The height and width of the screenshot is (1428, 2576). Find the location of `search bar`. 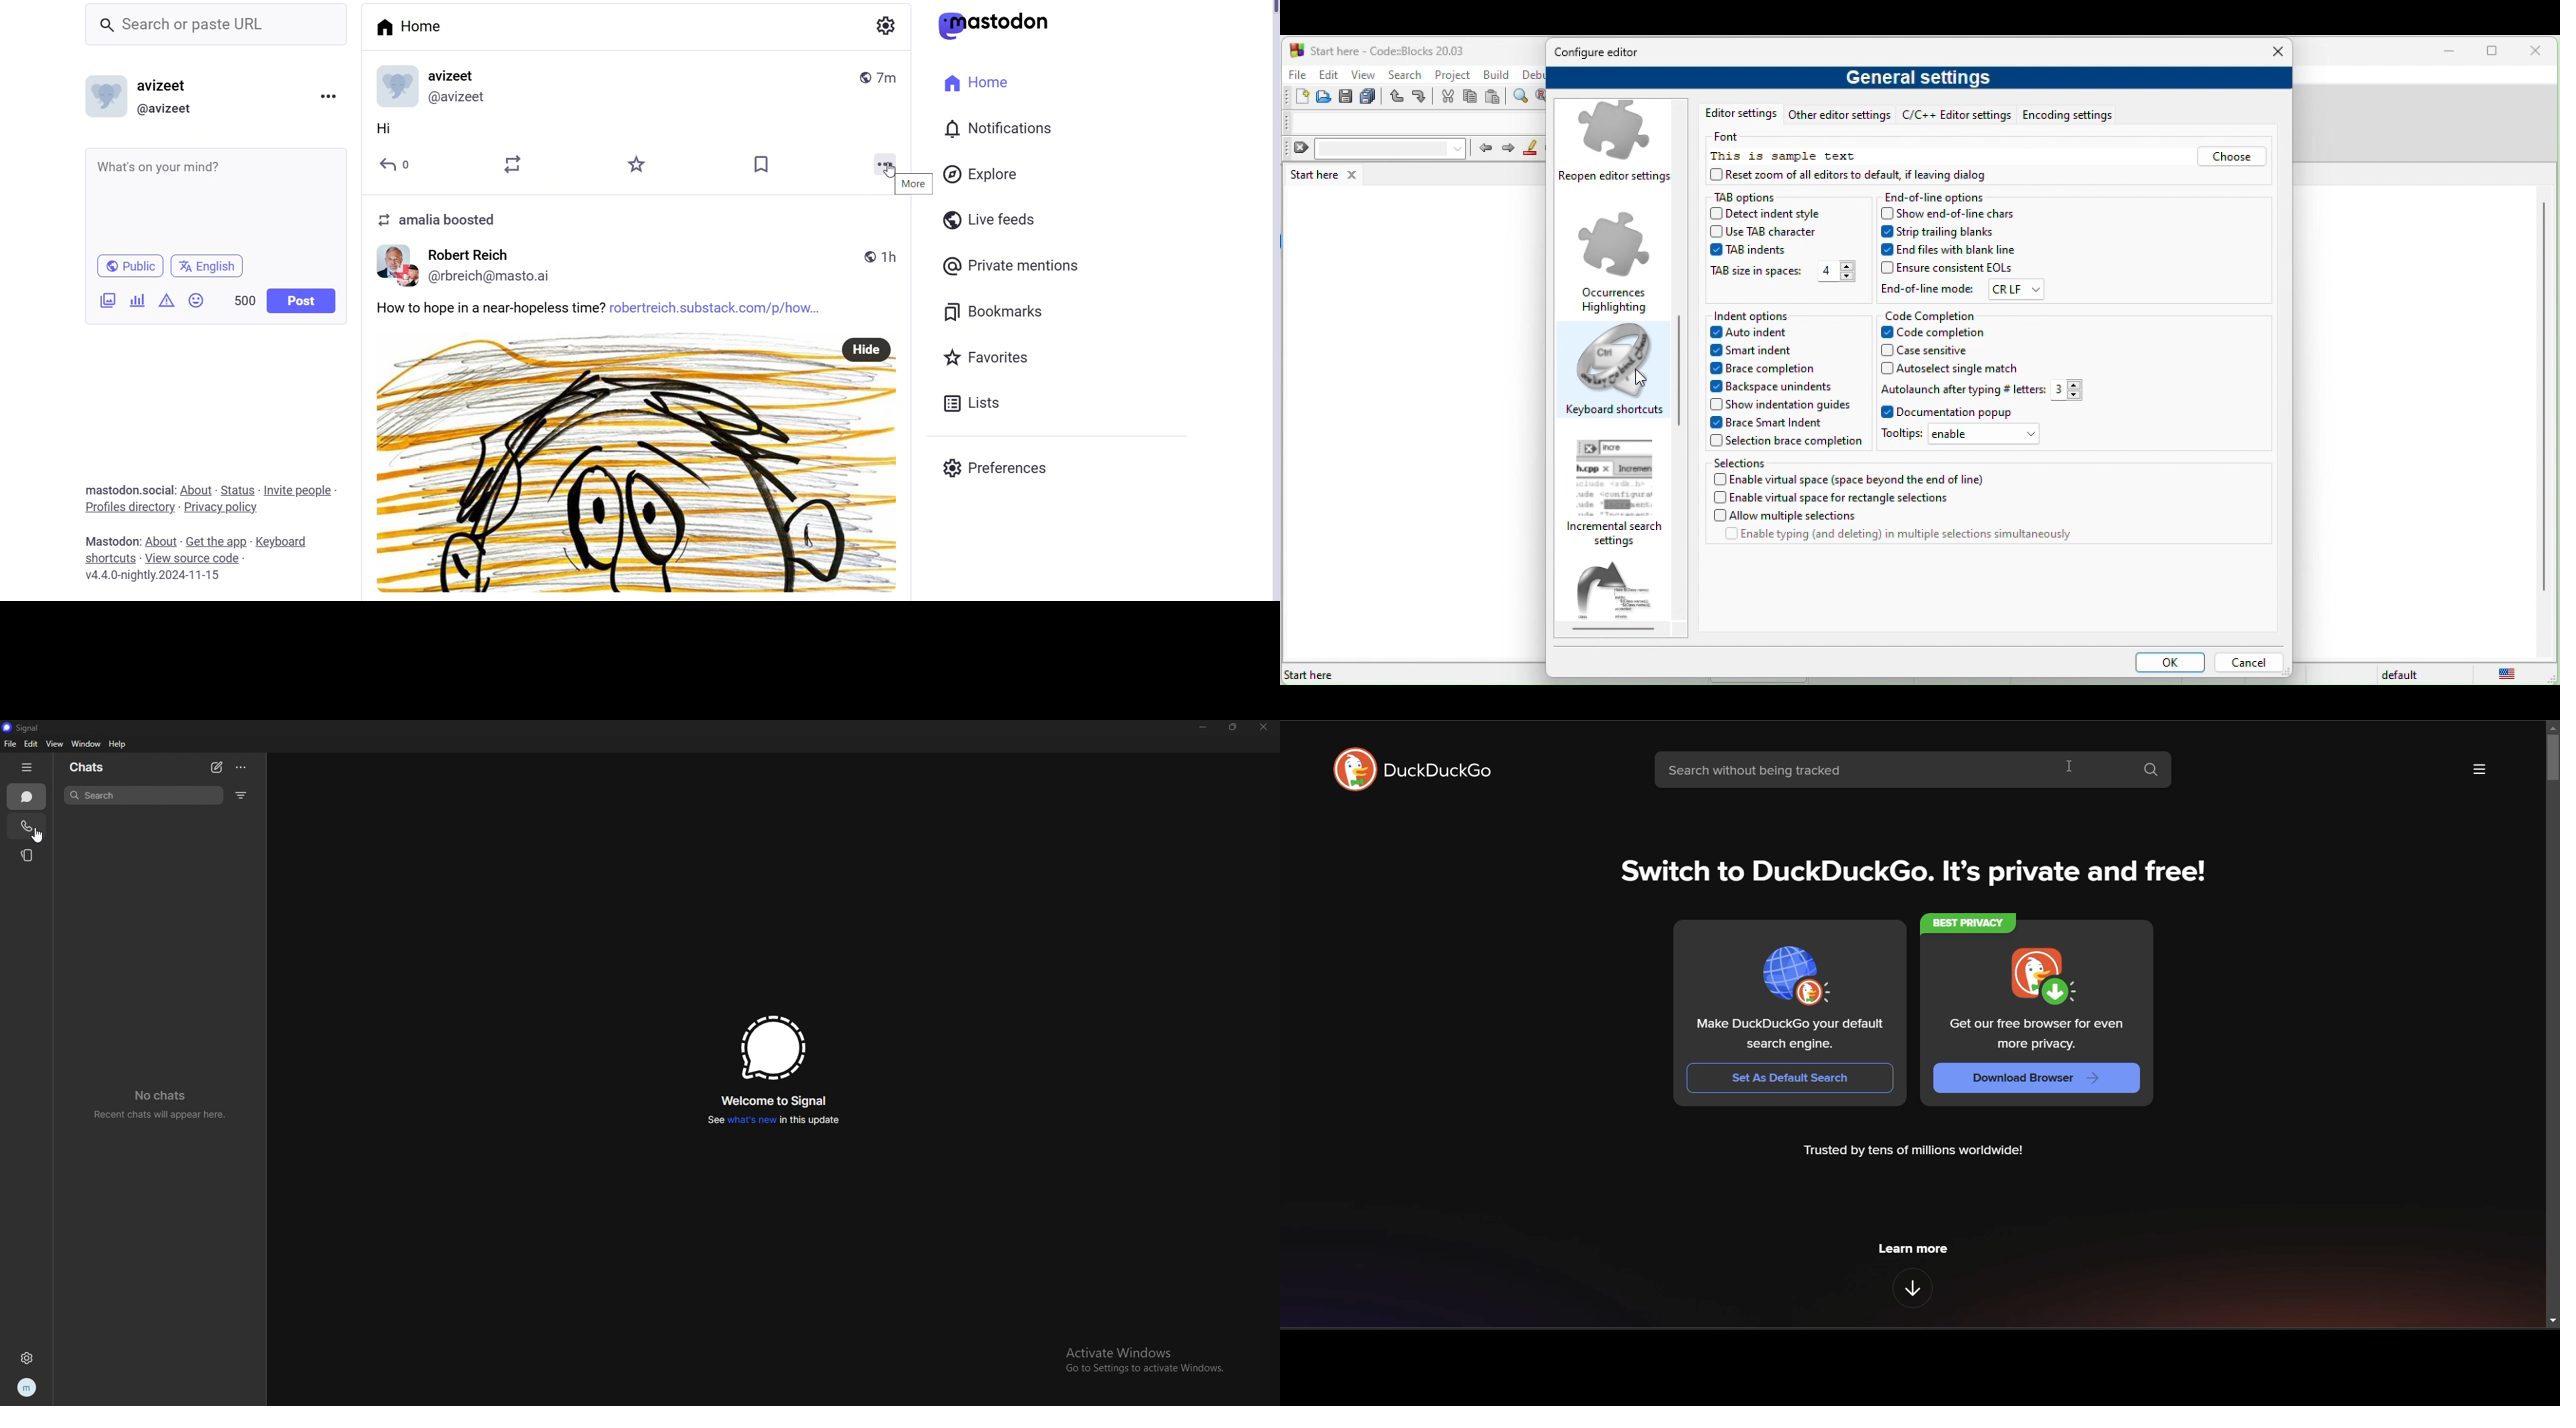

search bar is located at coordinates (1889, 770).